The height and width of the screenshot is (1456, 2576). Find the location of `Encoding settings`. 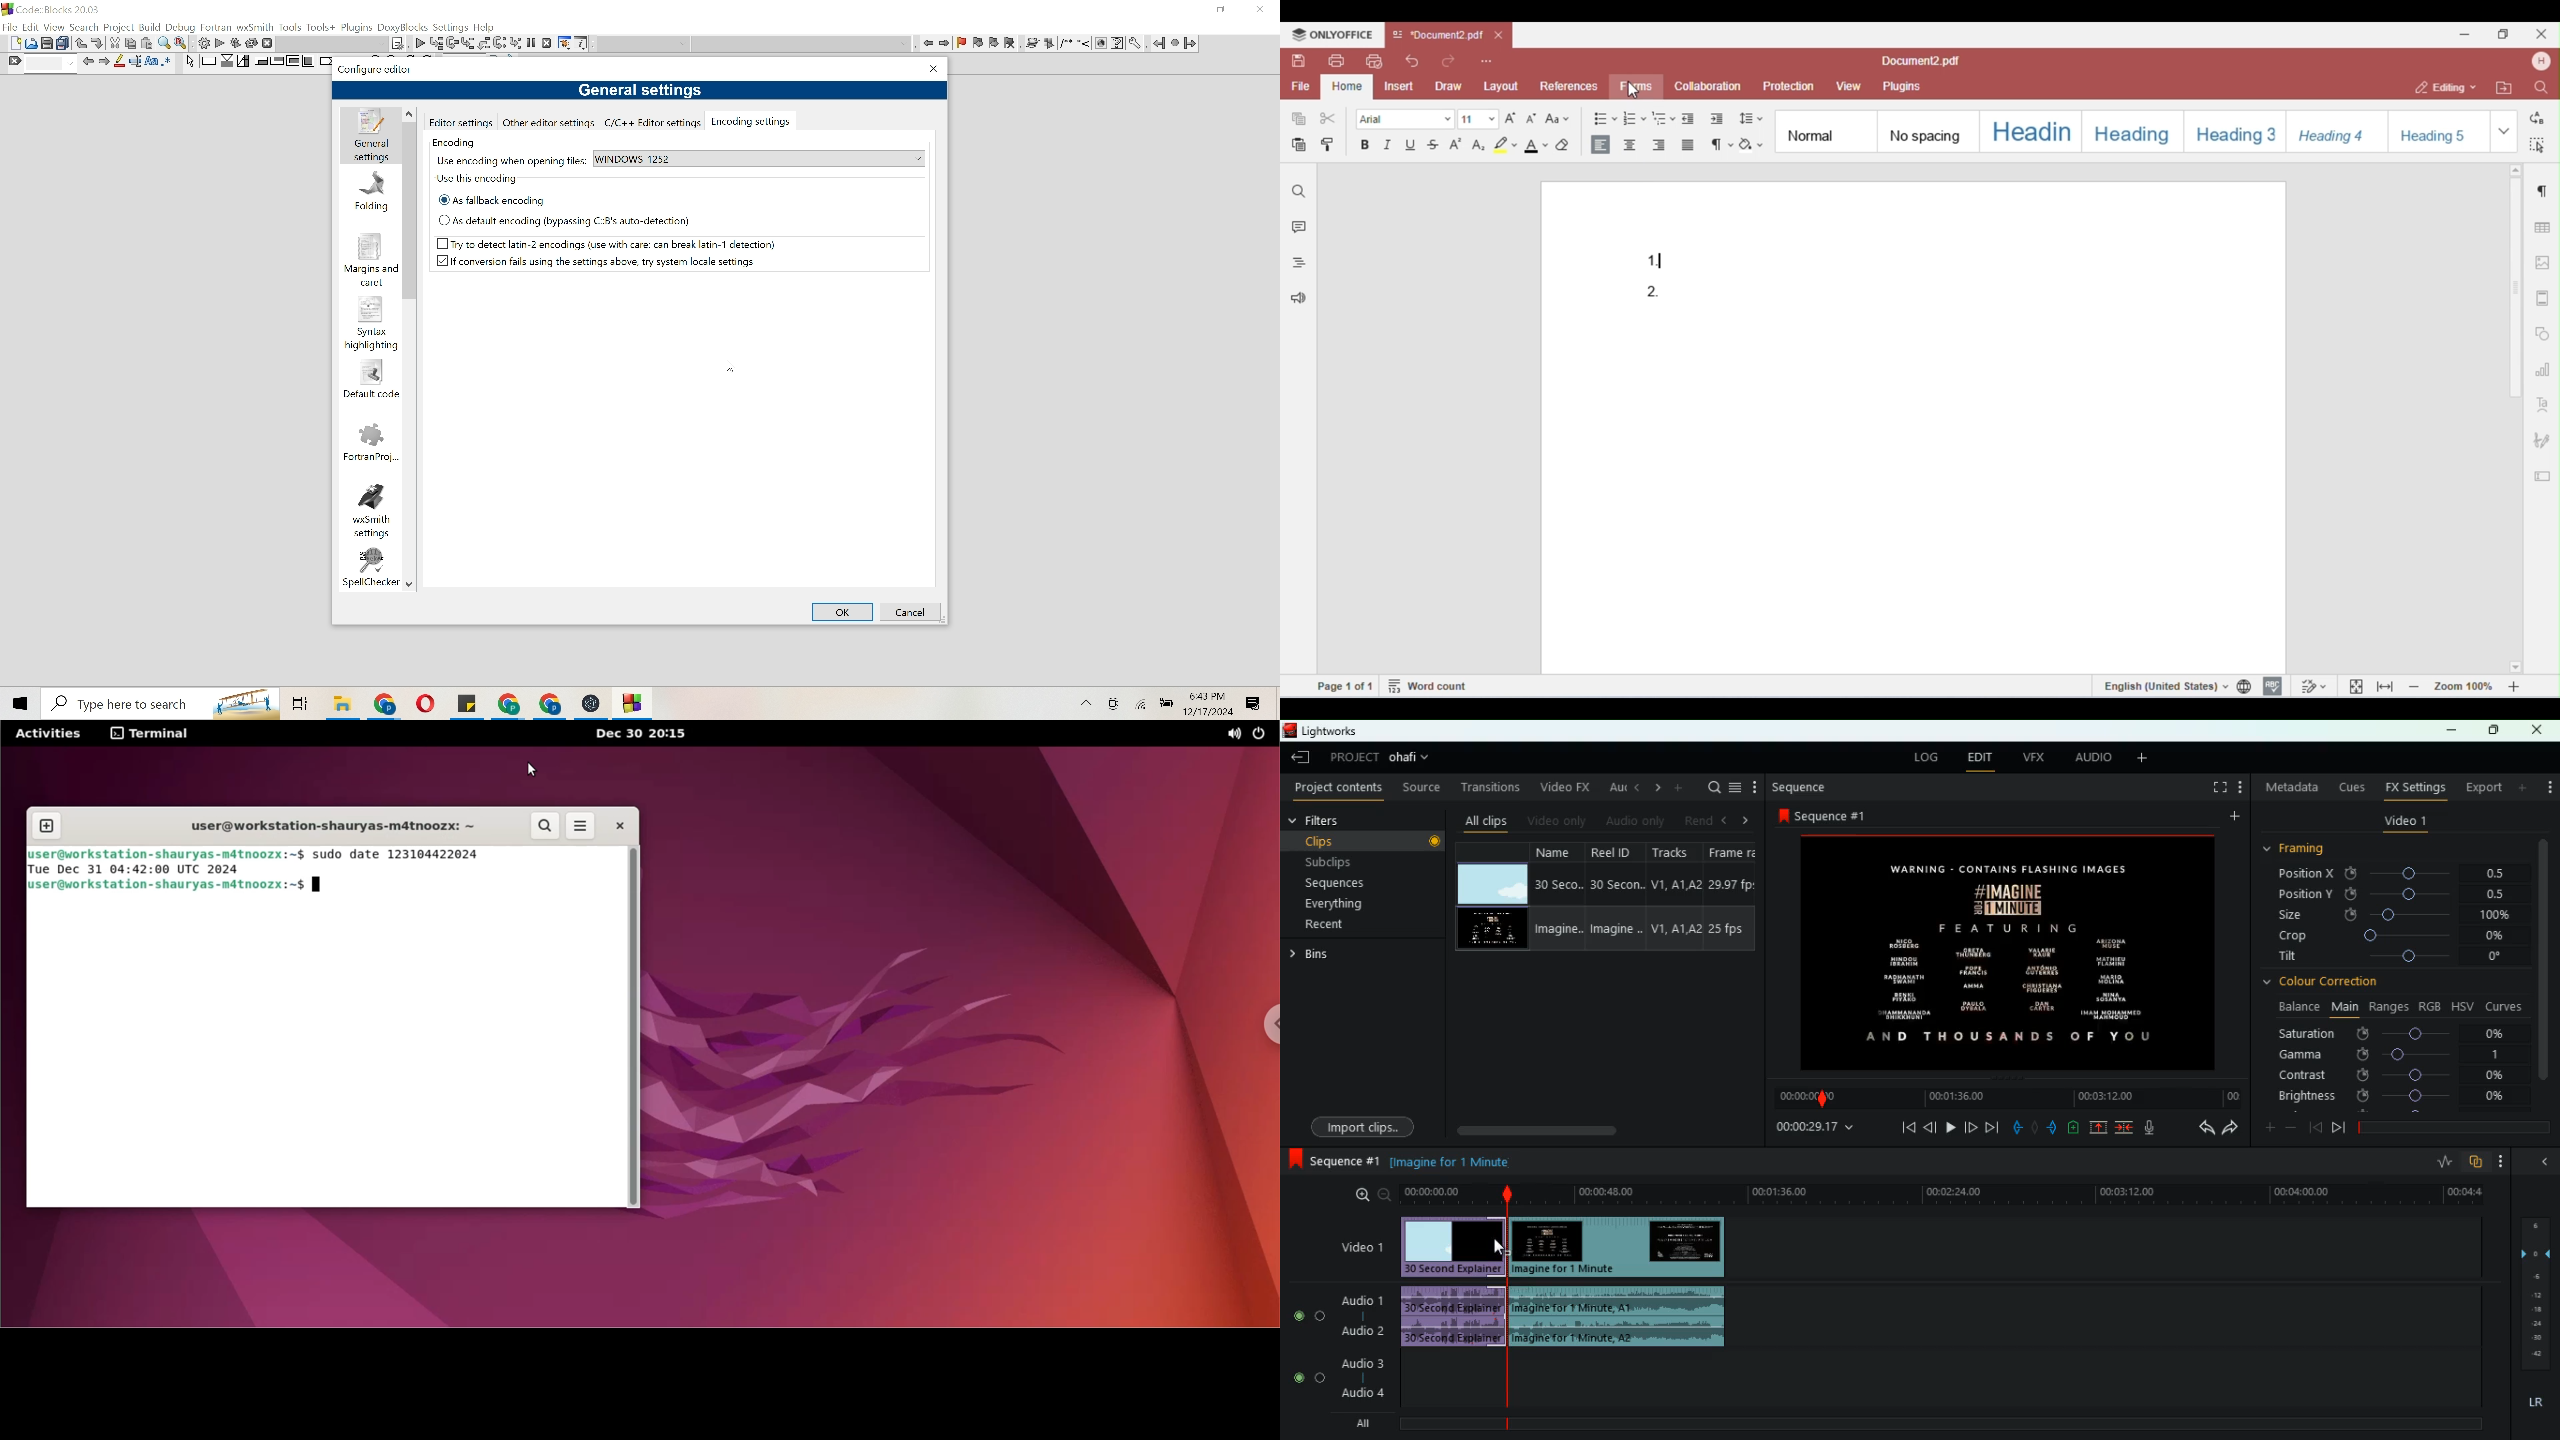

Encoding settings is located at coordinates (755, 120).